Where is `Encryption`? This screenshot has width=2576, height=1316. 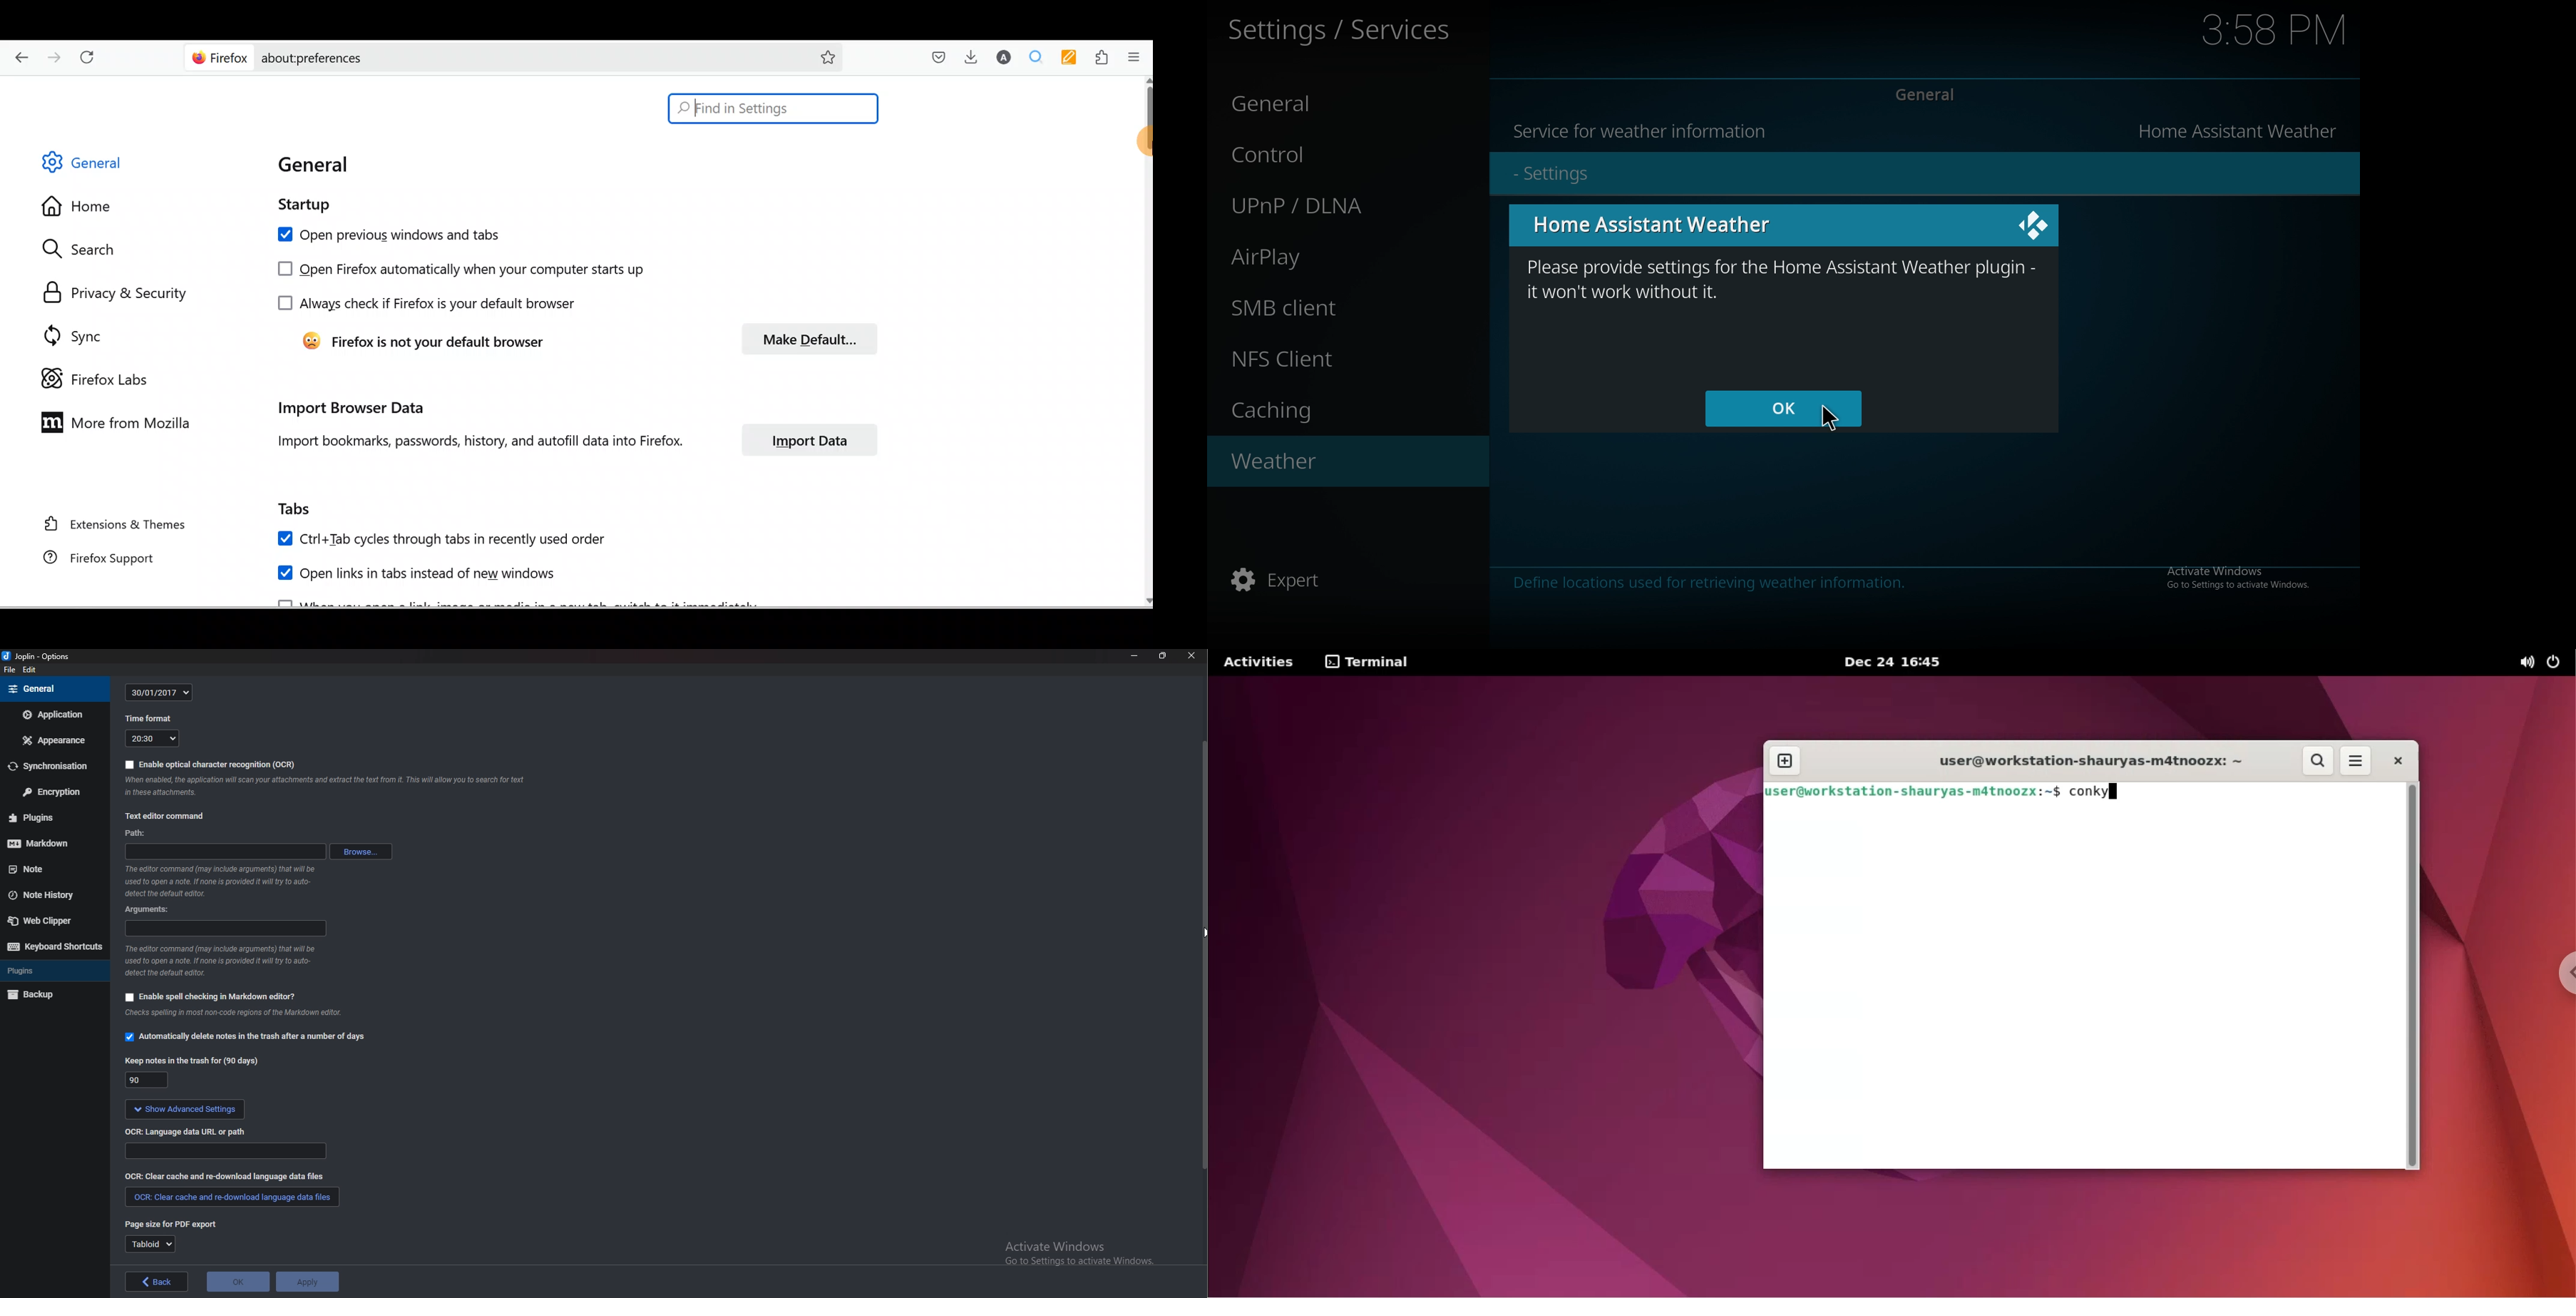
Encryption is located at coordinates (51, 792).